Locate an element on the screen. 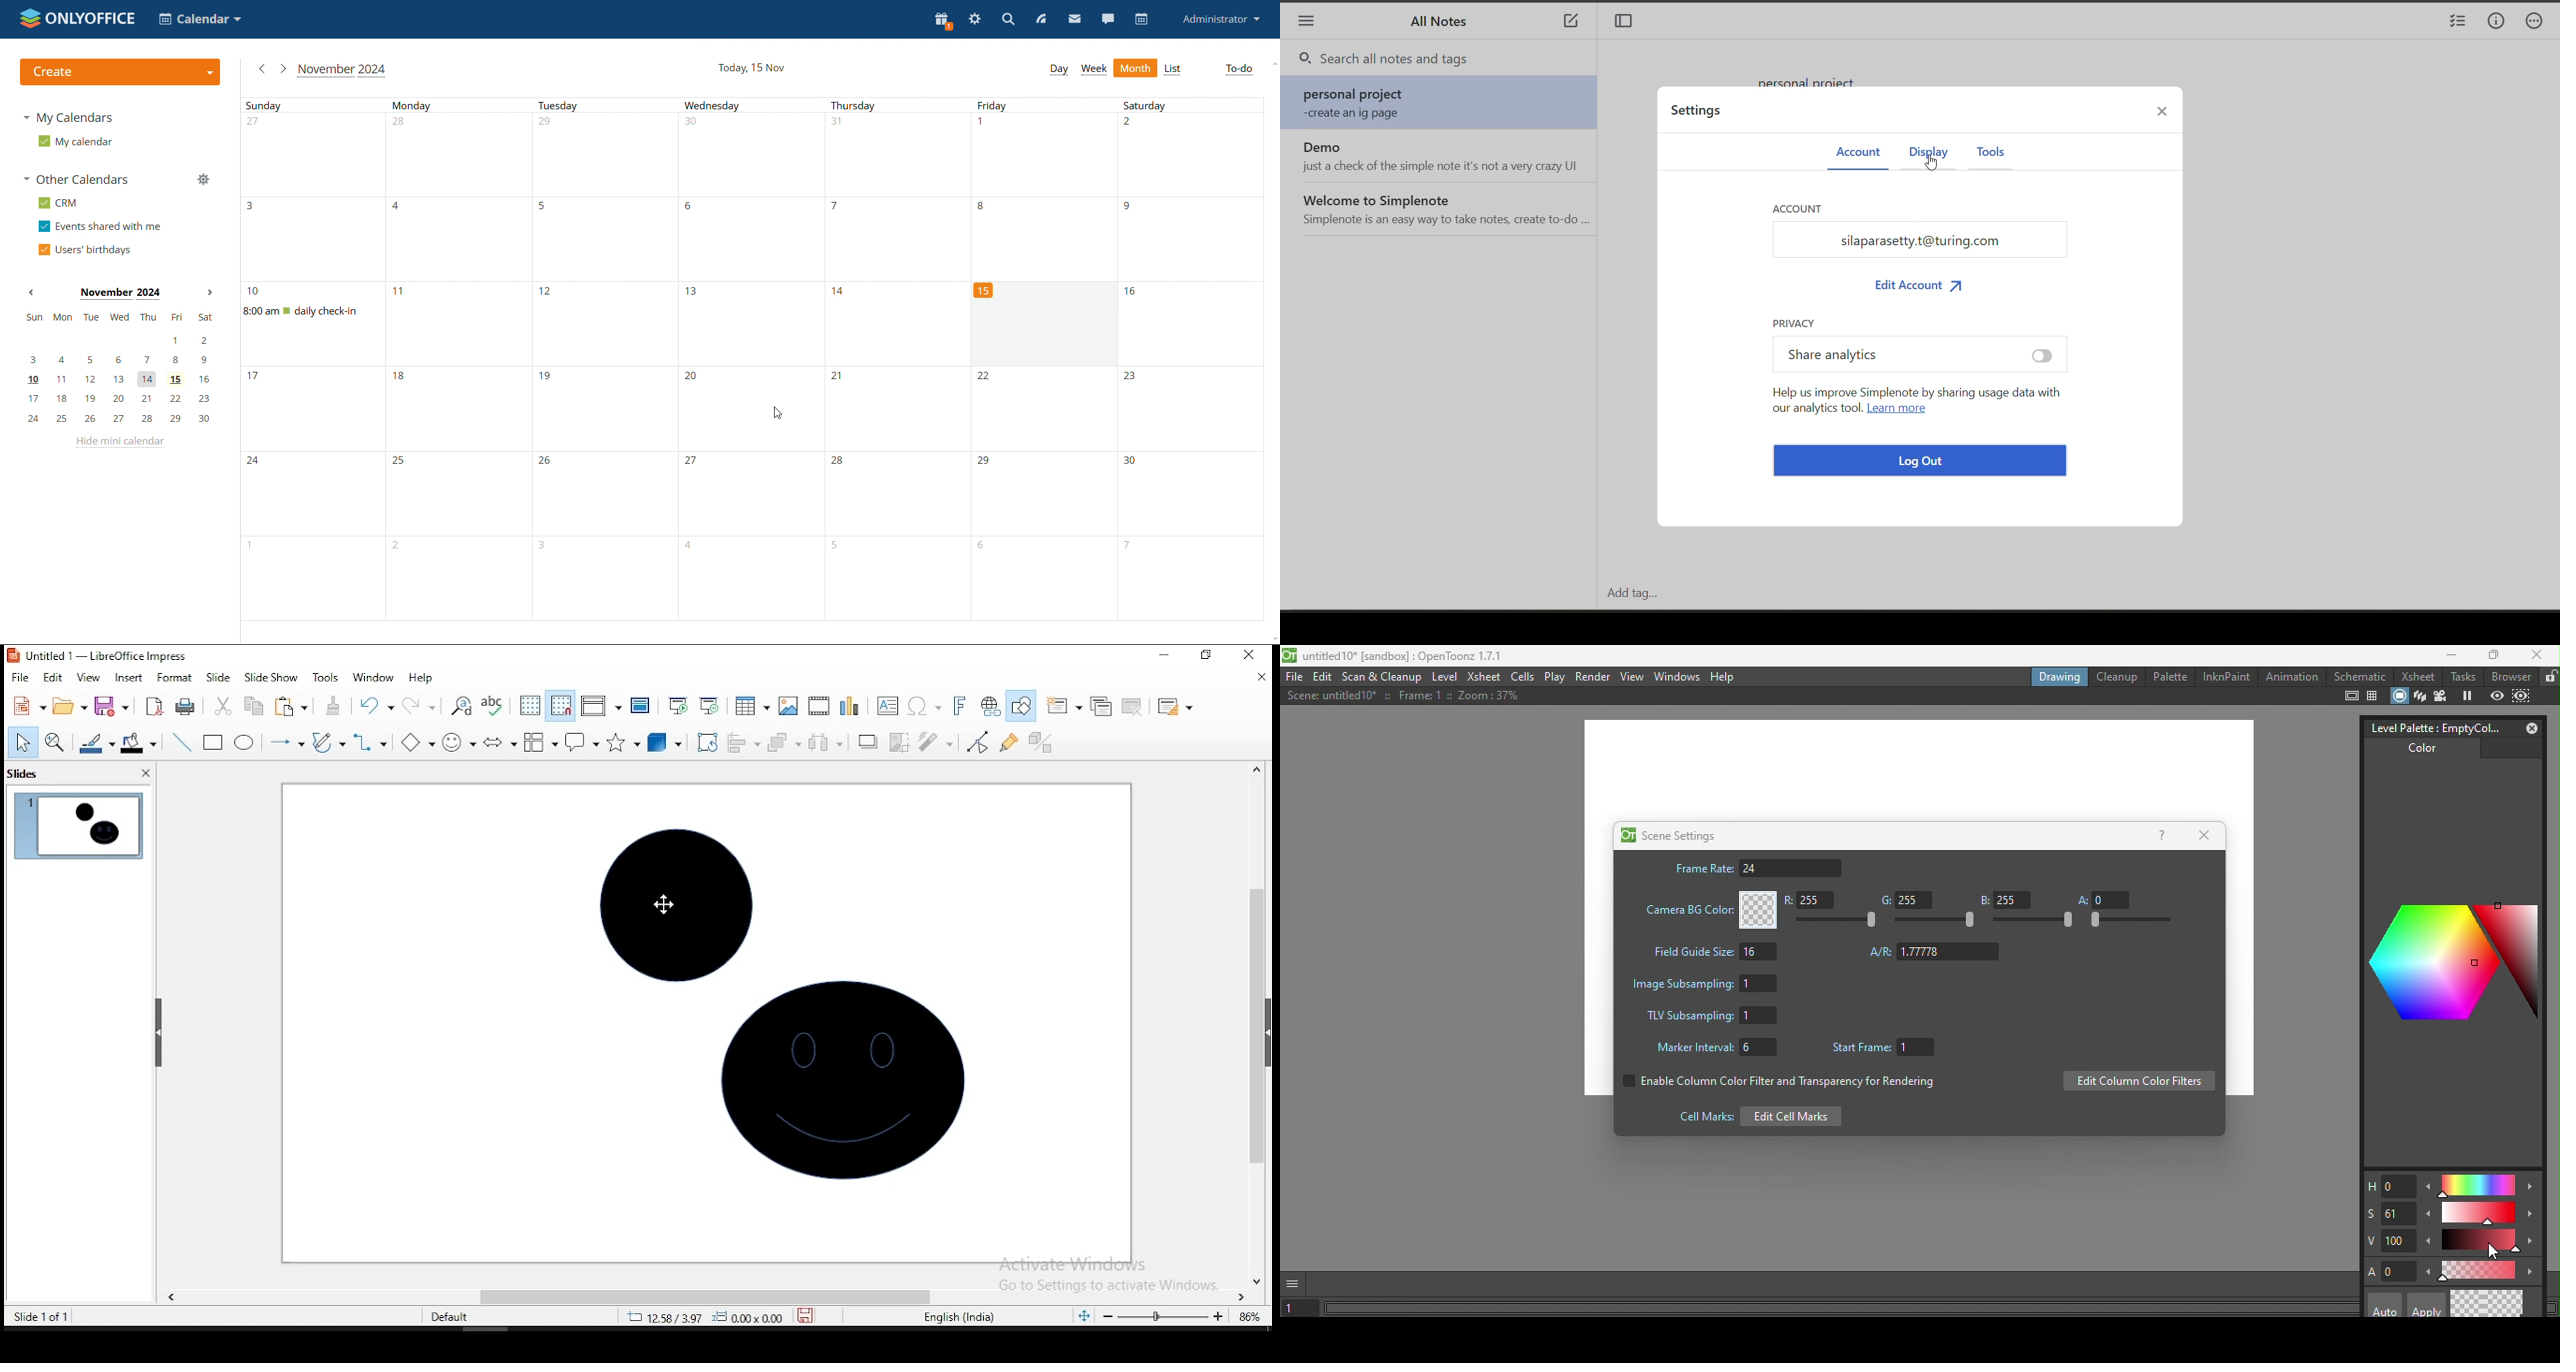 This screenshot has width=2576, height=1372. Cleanup is located at coordinates (2116, 677).